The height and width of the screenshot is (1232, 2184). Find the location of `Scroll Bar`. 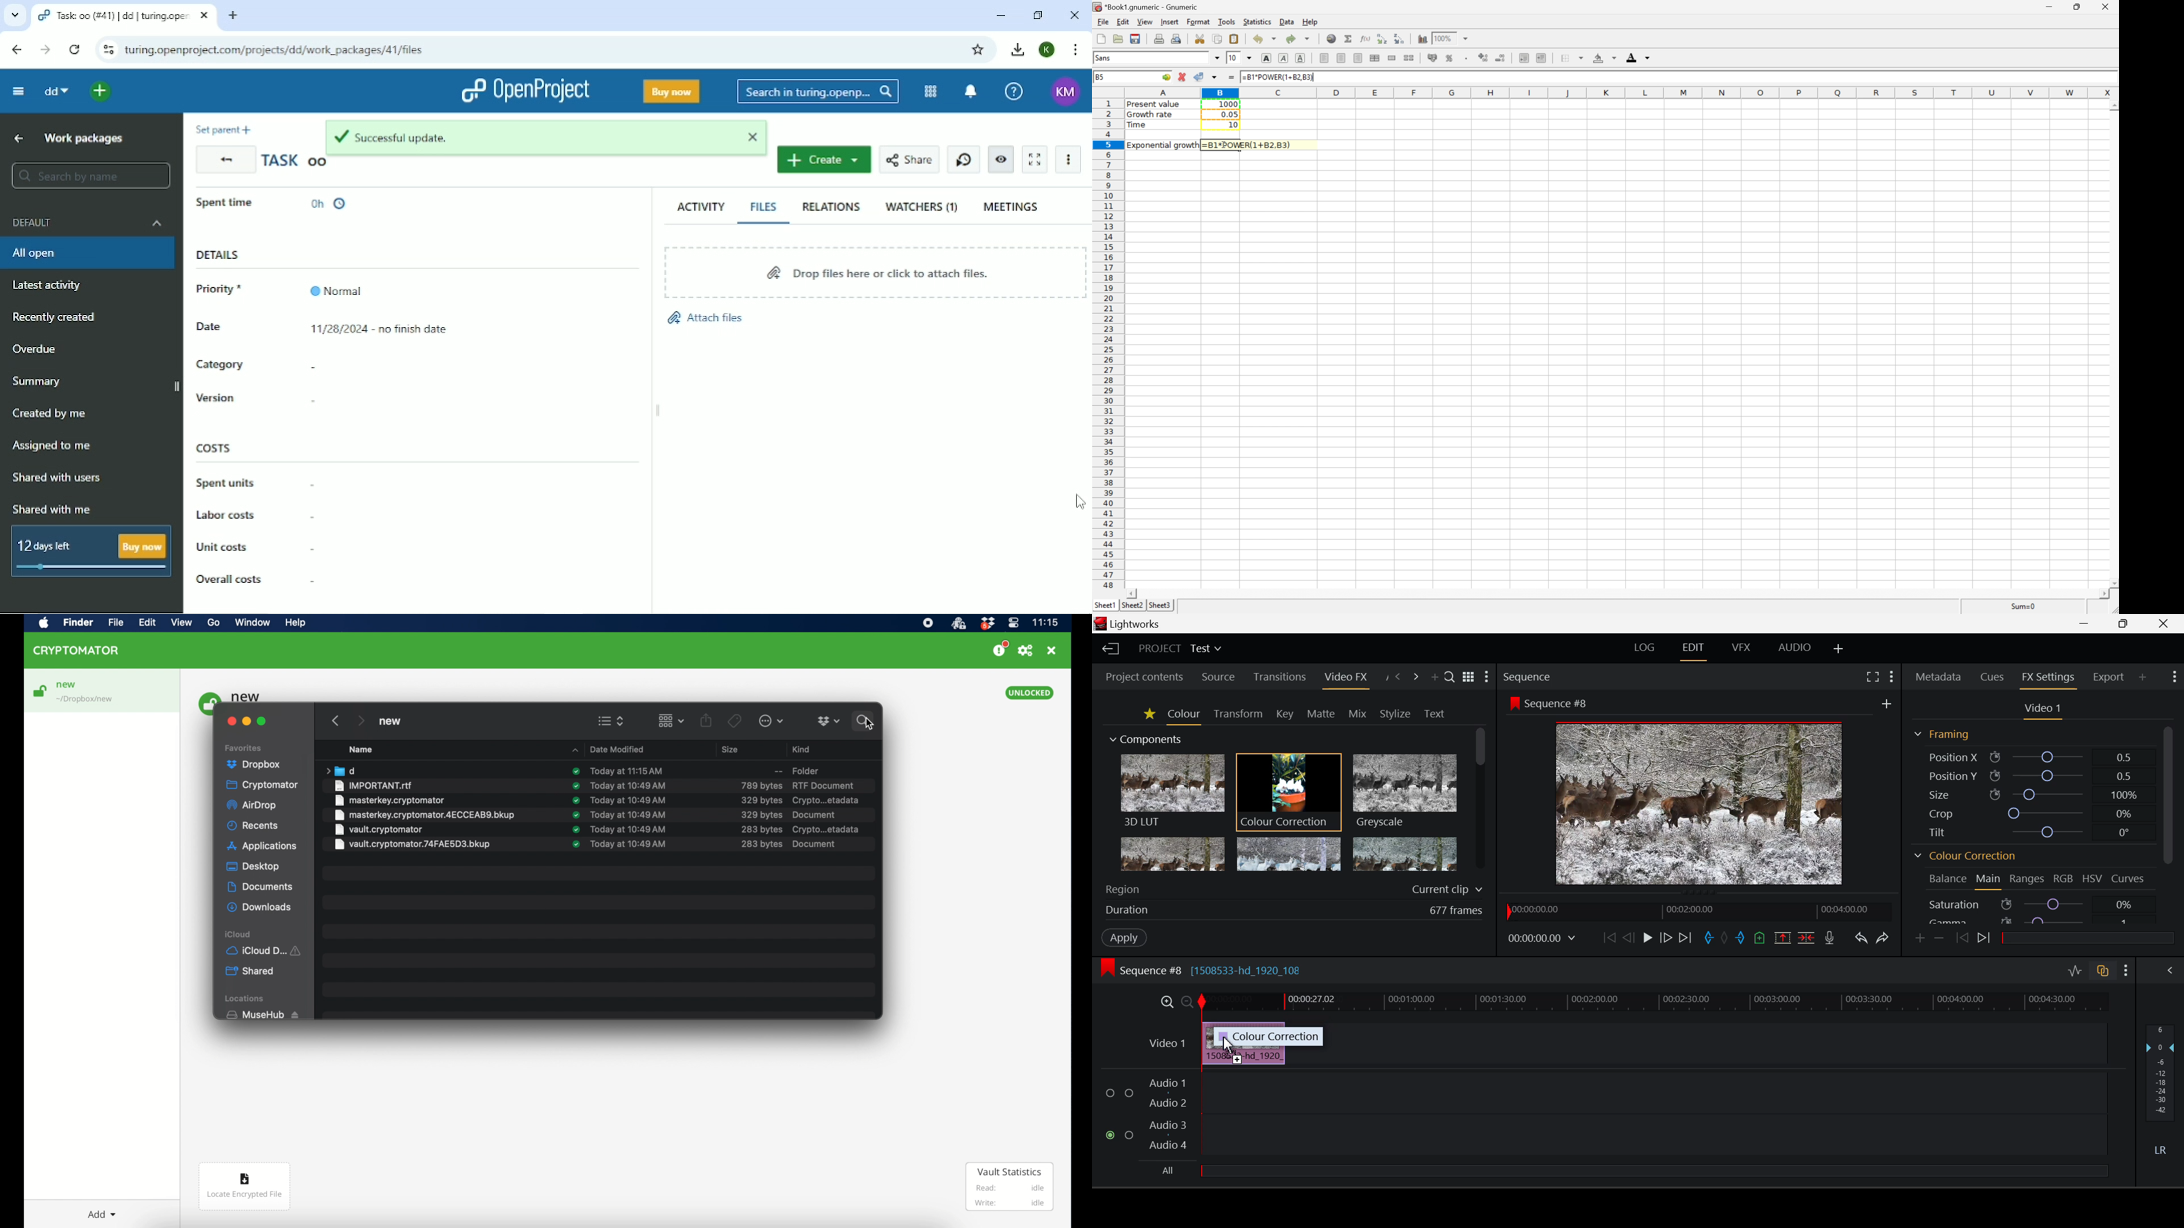

Scroll Bar is located at coordinates (2169, 823).